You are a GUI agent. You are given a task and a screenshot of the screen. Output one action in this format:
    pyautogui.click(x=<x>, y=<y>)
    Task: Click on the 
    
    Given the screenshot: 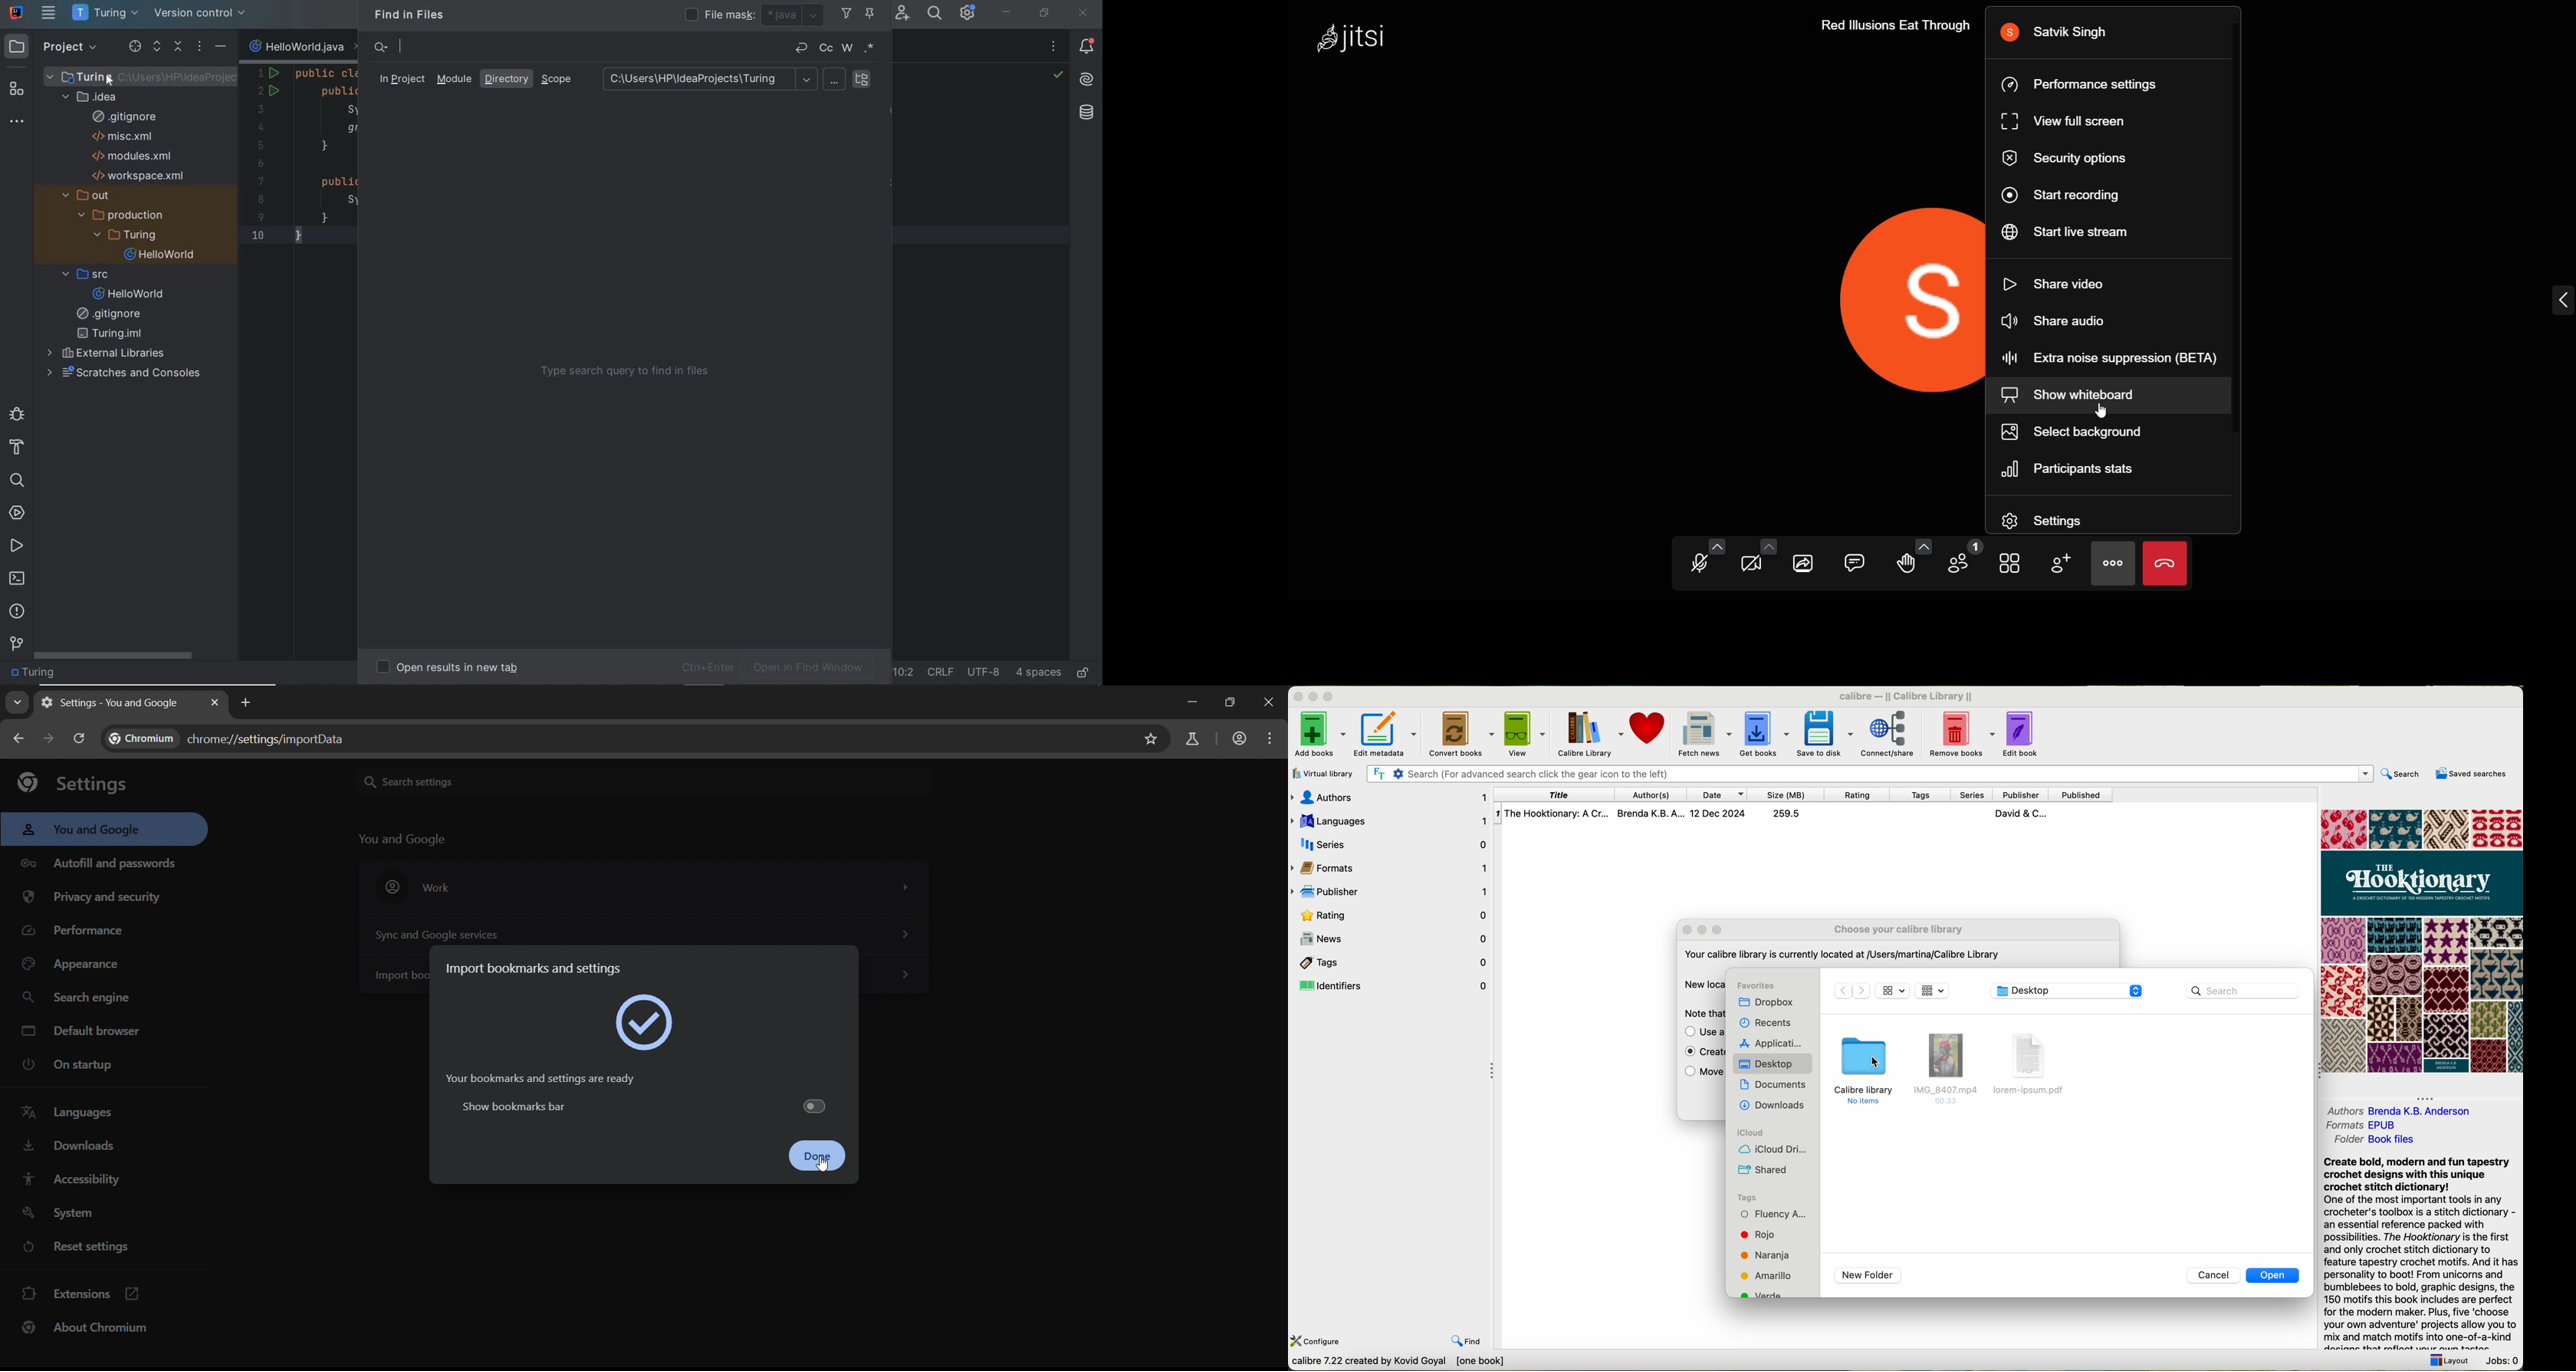 What is the action you would take?
    pyautogui.click(x=905, y=975)
    